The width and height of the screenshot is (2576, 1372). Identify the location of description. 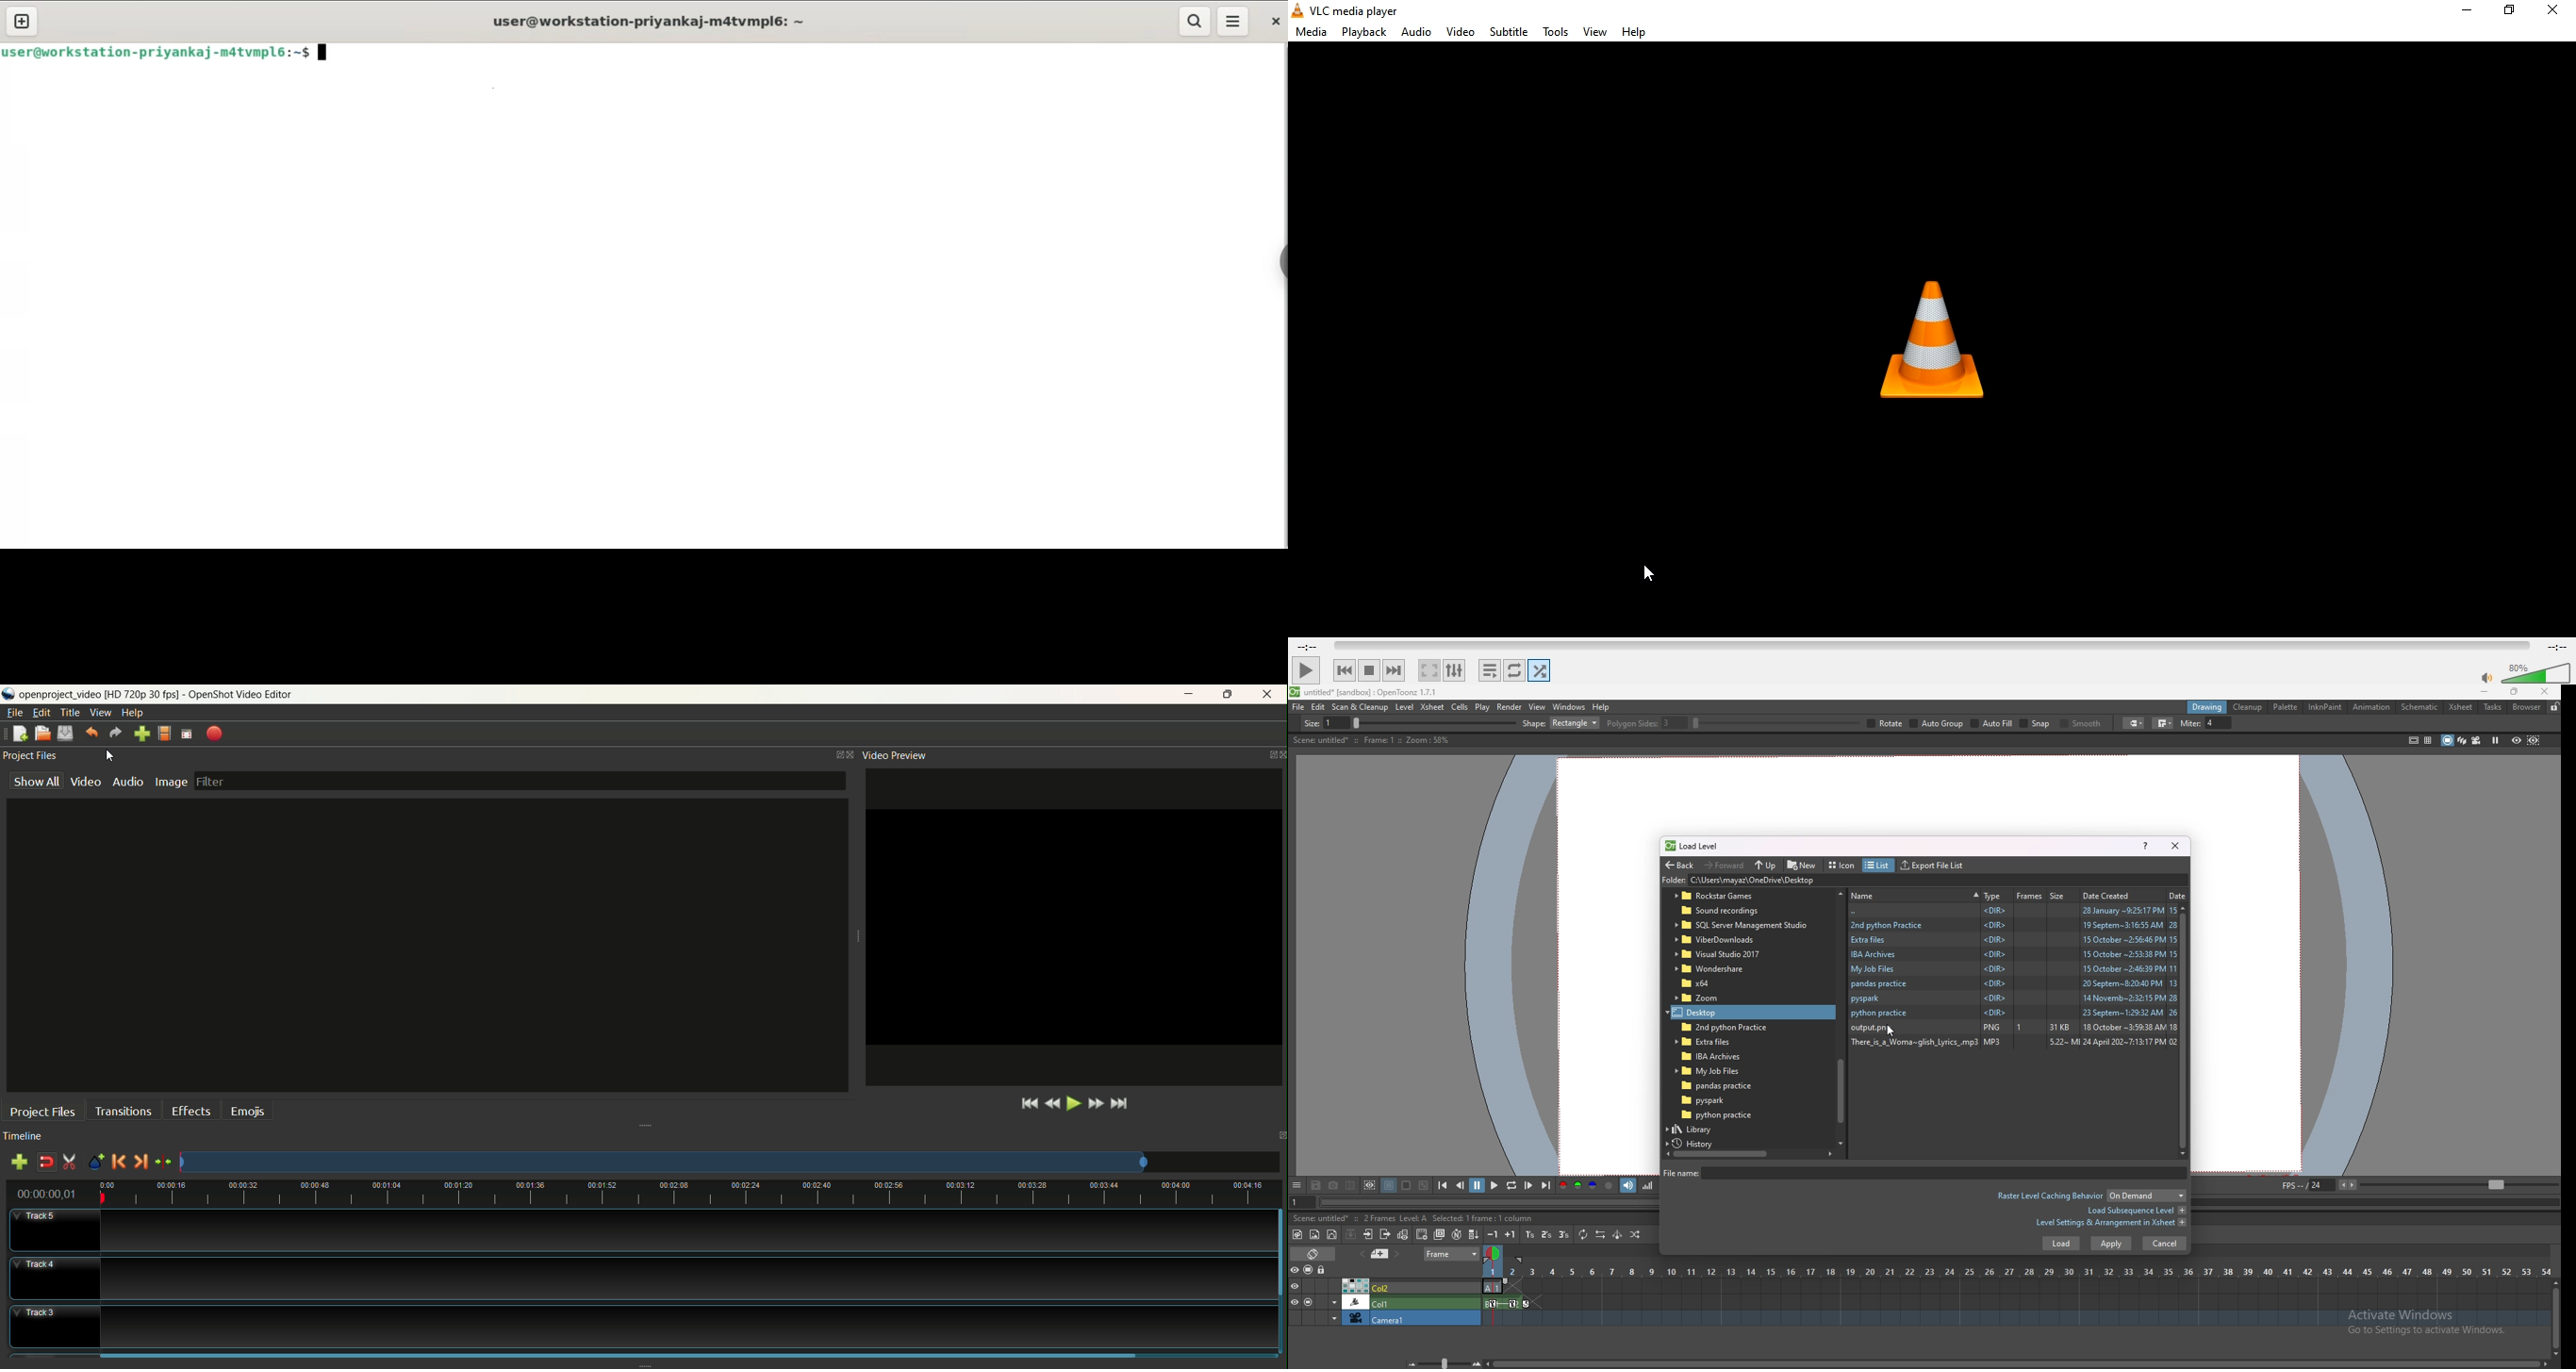
(1370, 740).